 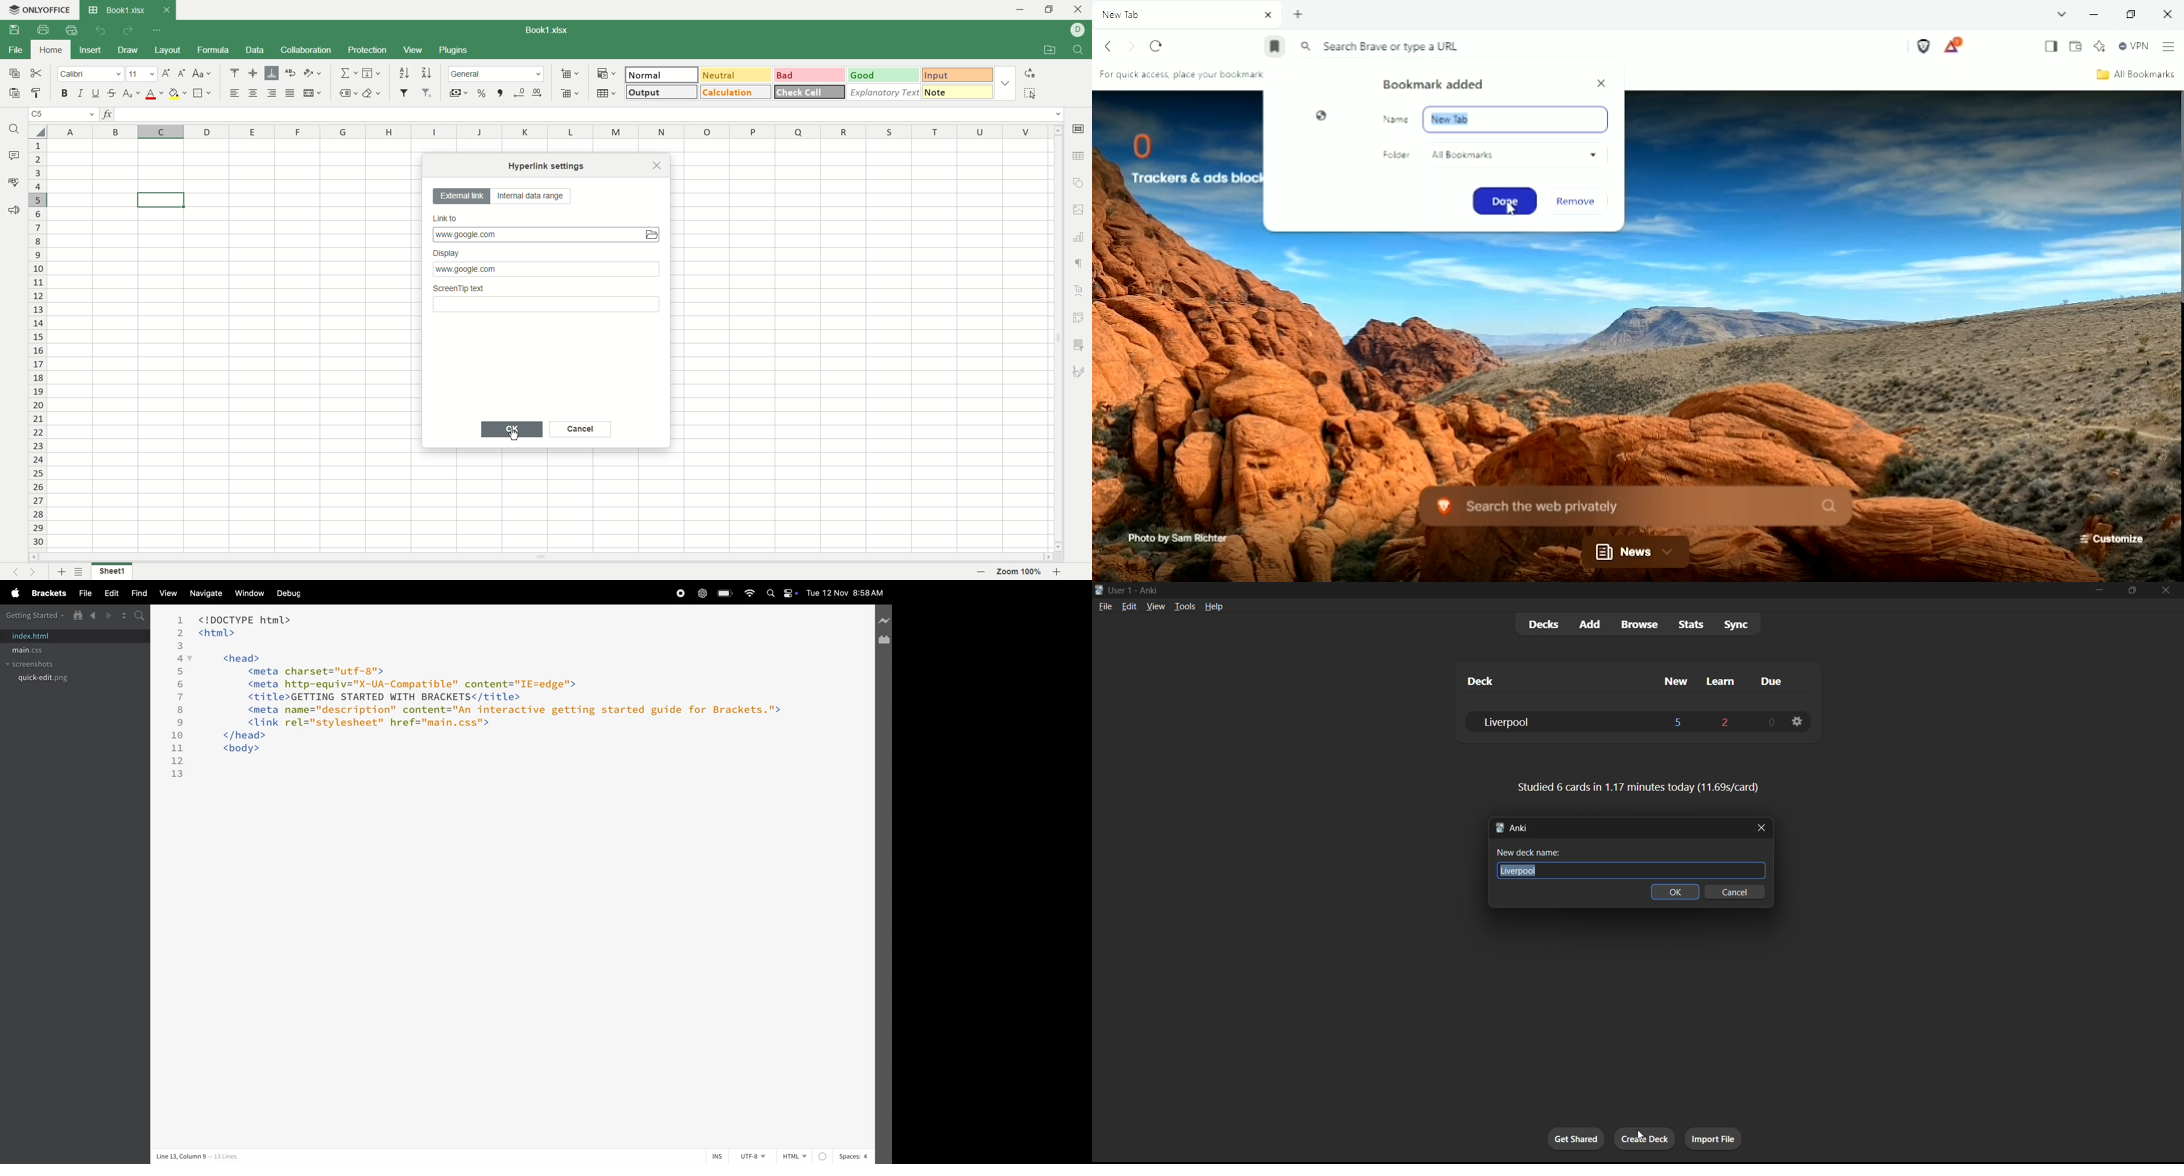 What do you see at coordinates (1586, 625) in the screenshot?
I see `add` at bounding box center [1586, 625].